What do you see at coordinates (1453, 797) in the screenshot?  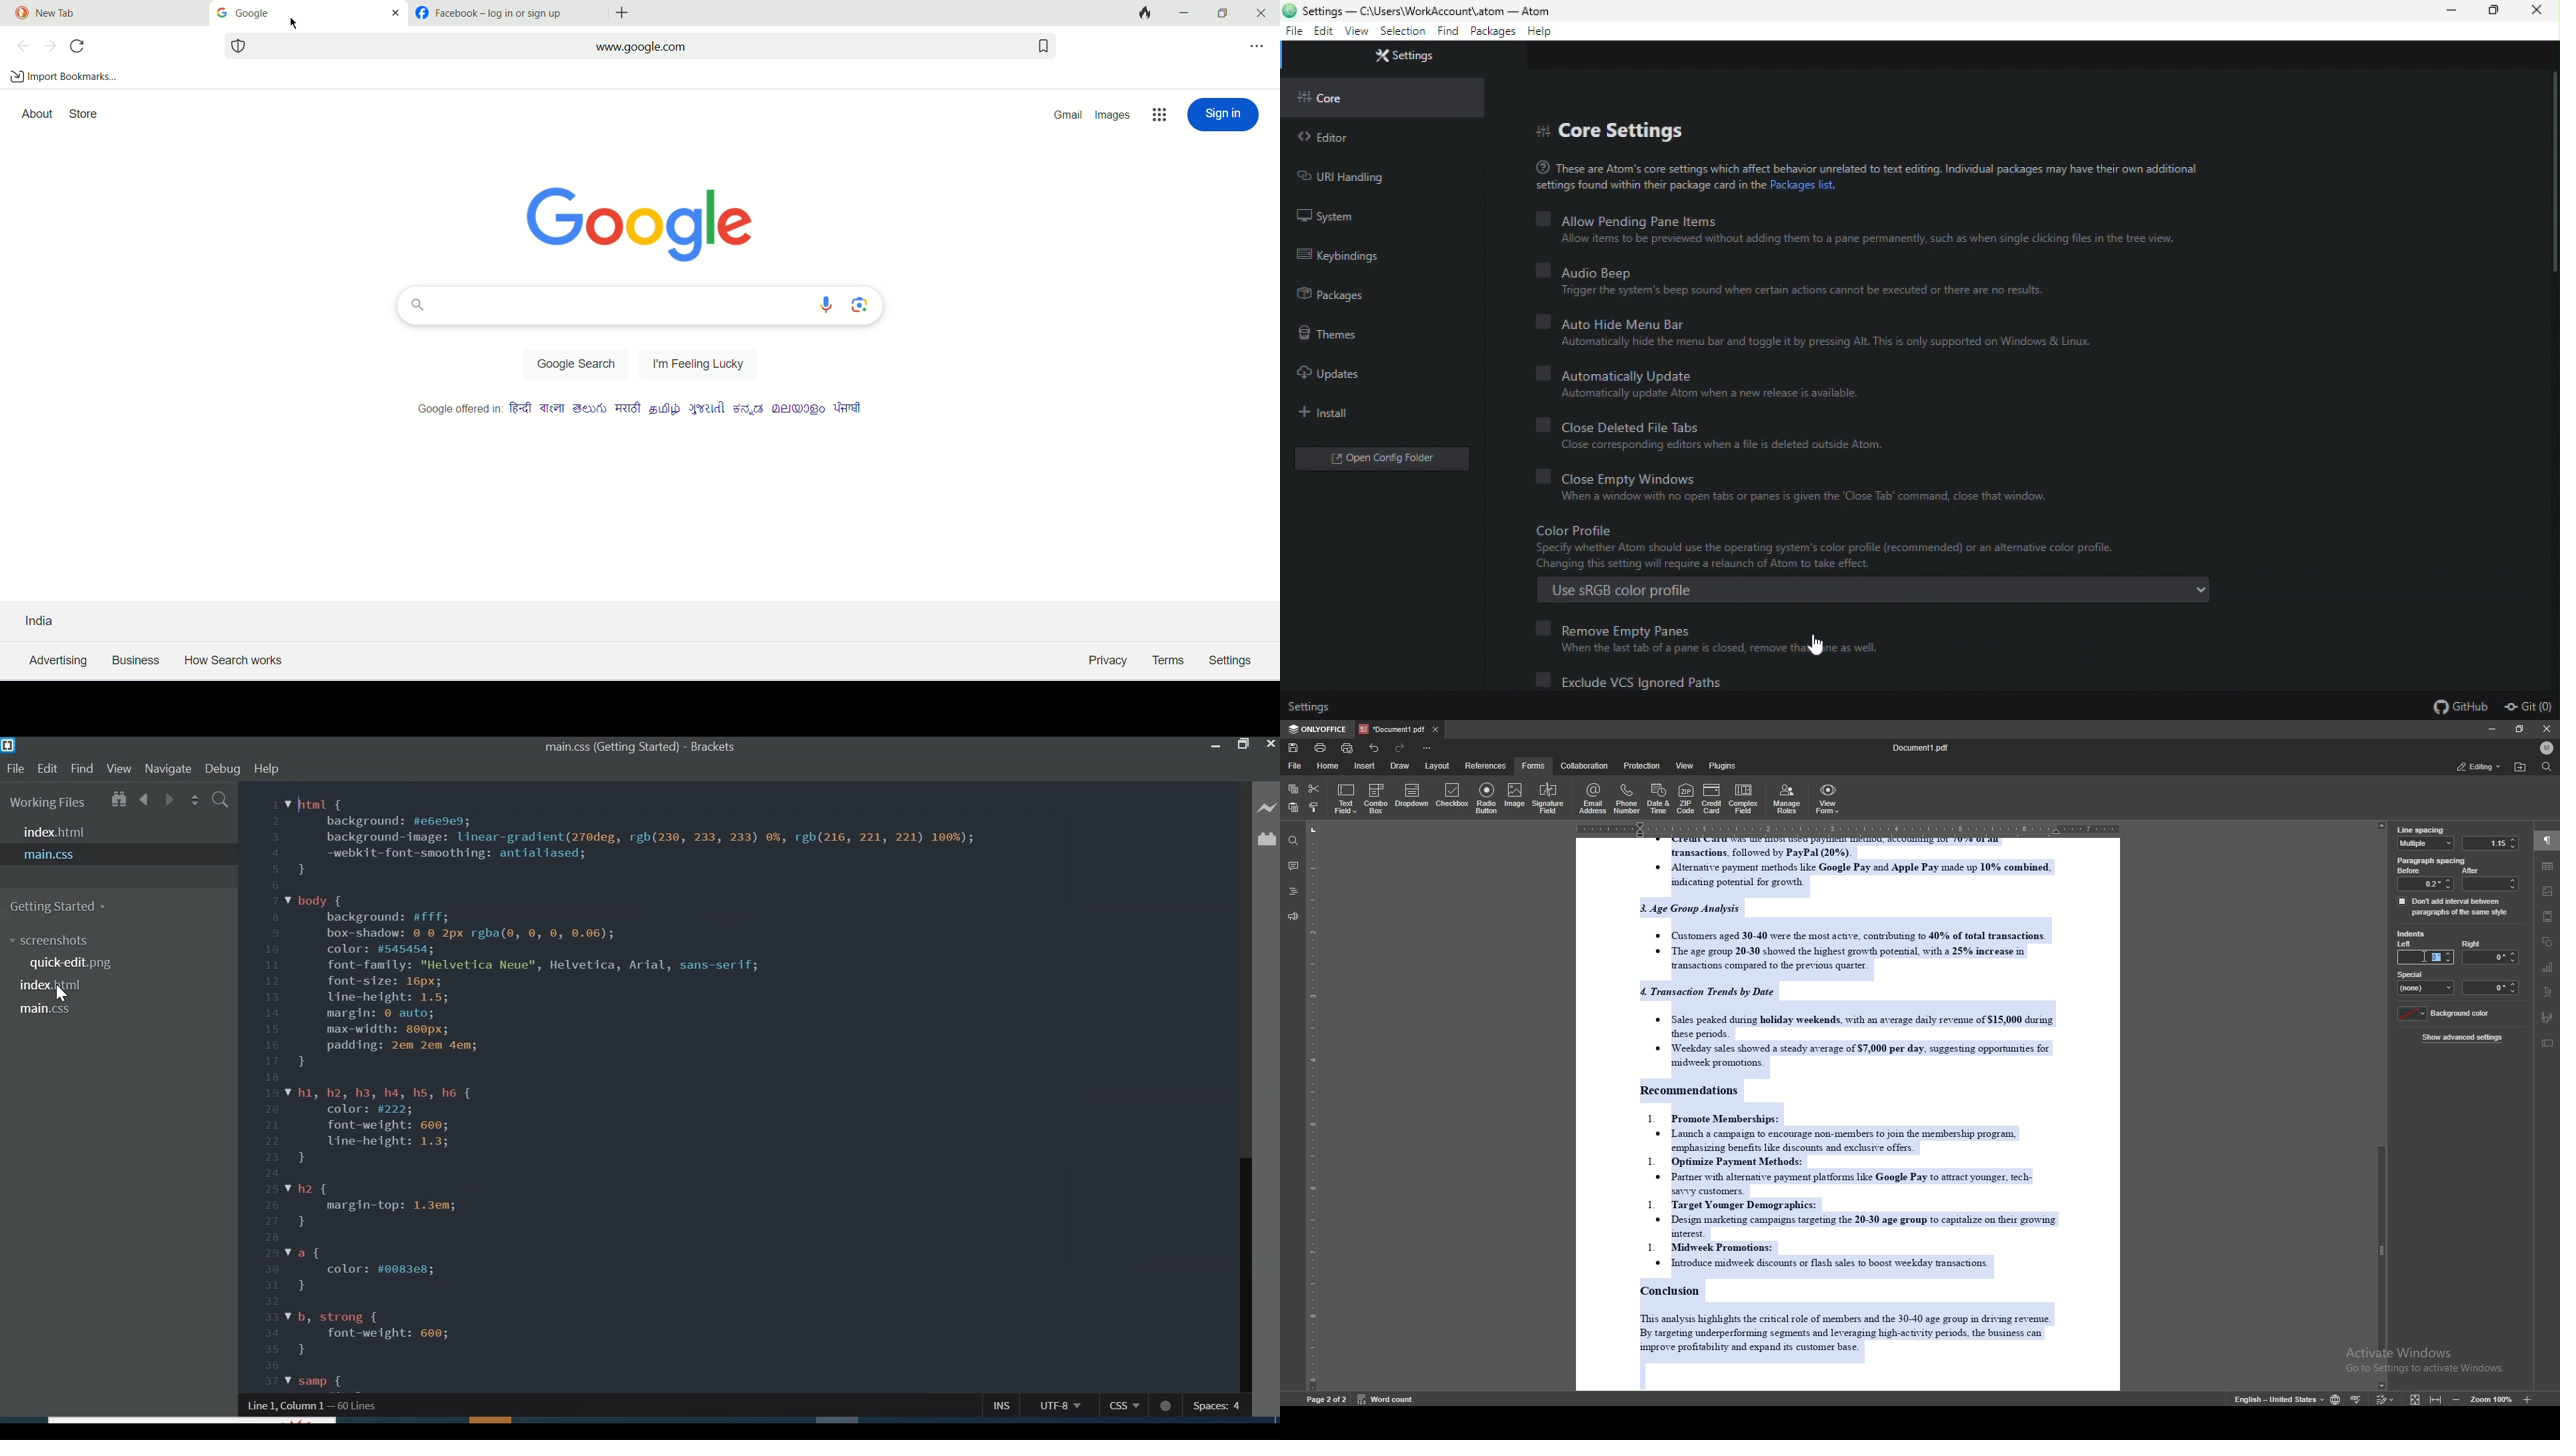 I see `checkbox` at bounding box center [1453, 797].